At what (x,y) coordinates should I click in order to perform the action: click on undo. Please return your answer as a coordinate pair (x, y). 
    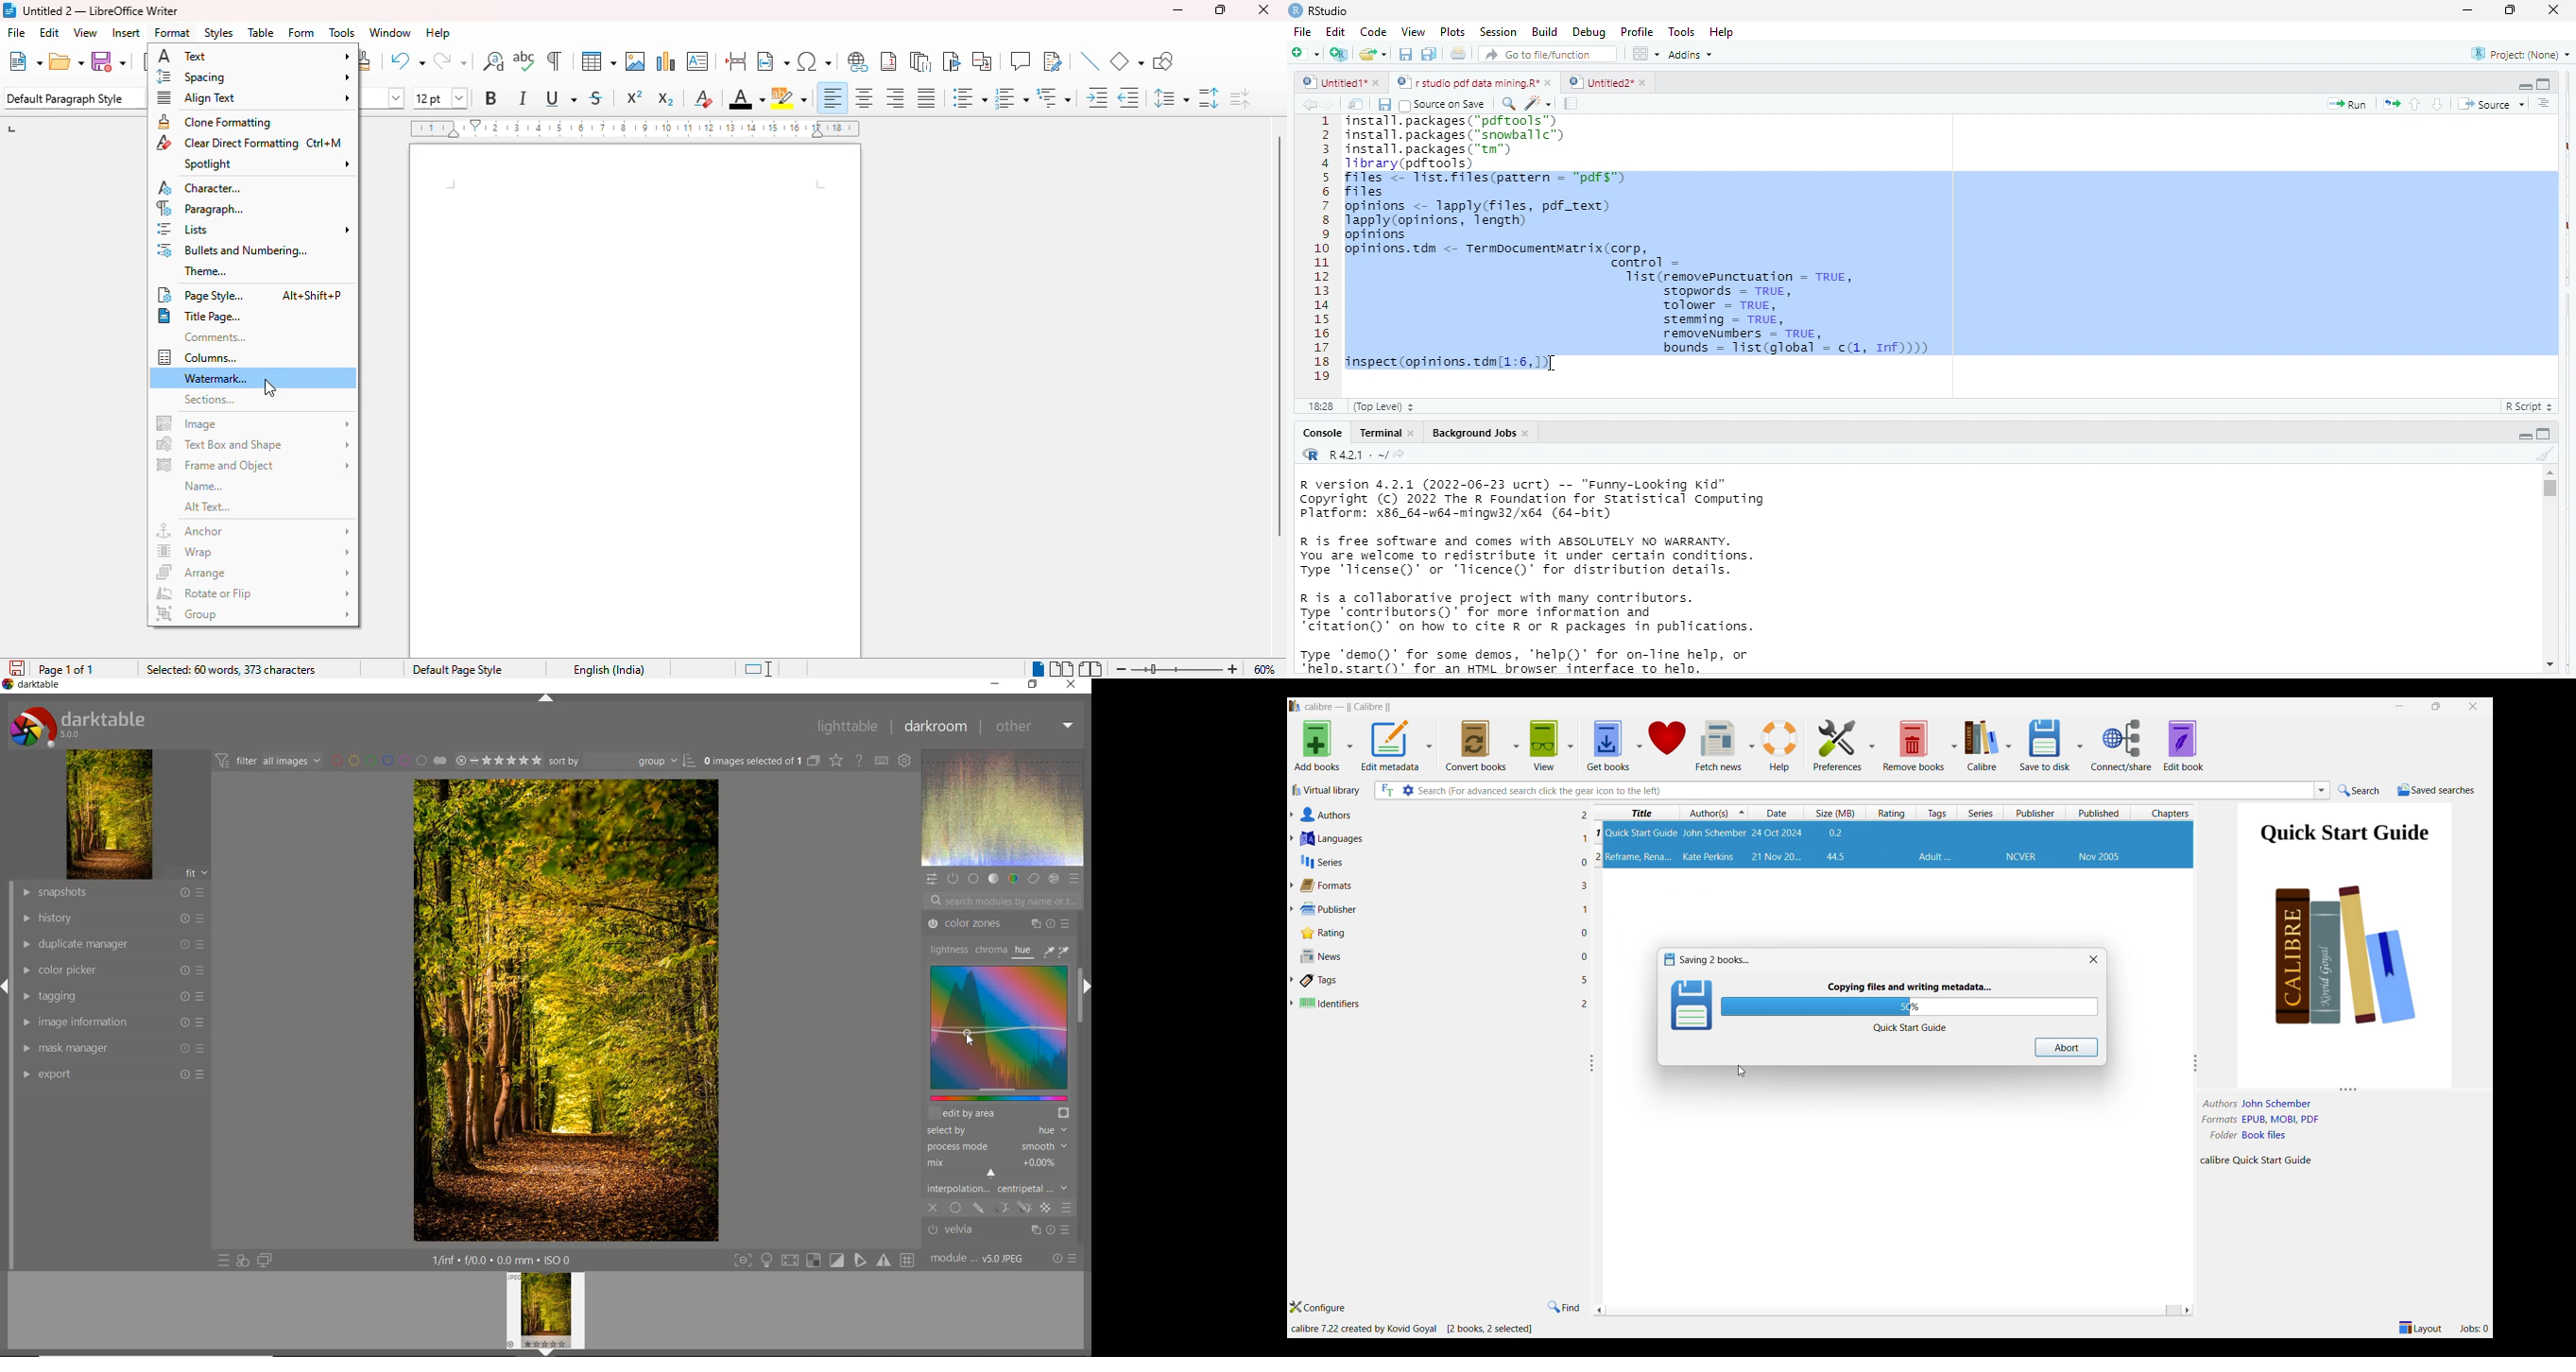
    Looking at the image, I should click on (407, 61).